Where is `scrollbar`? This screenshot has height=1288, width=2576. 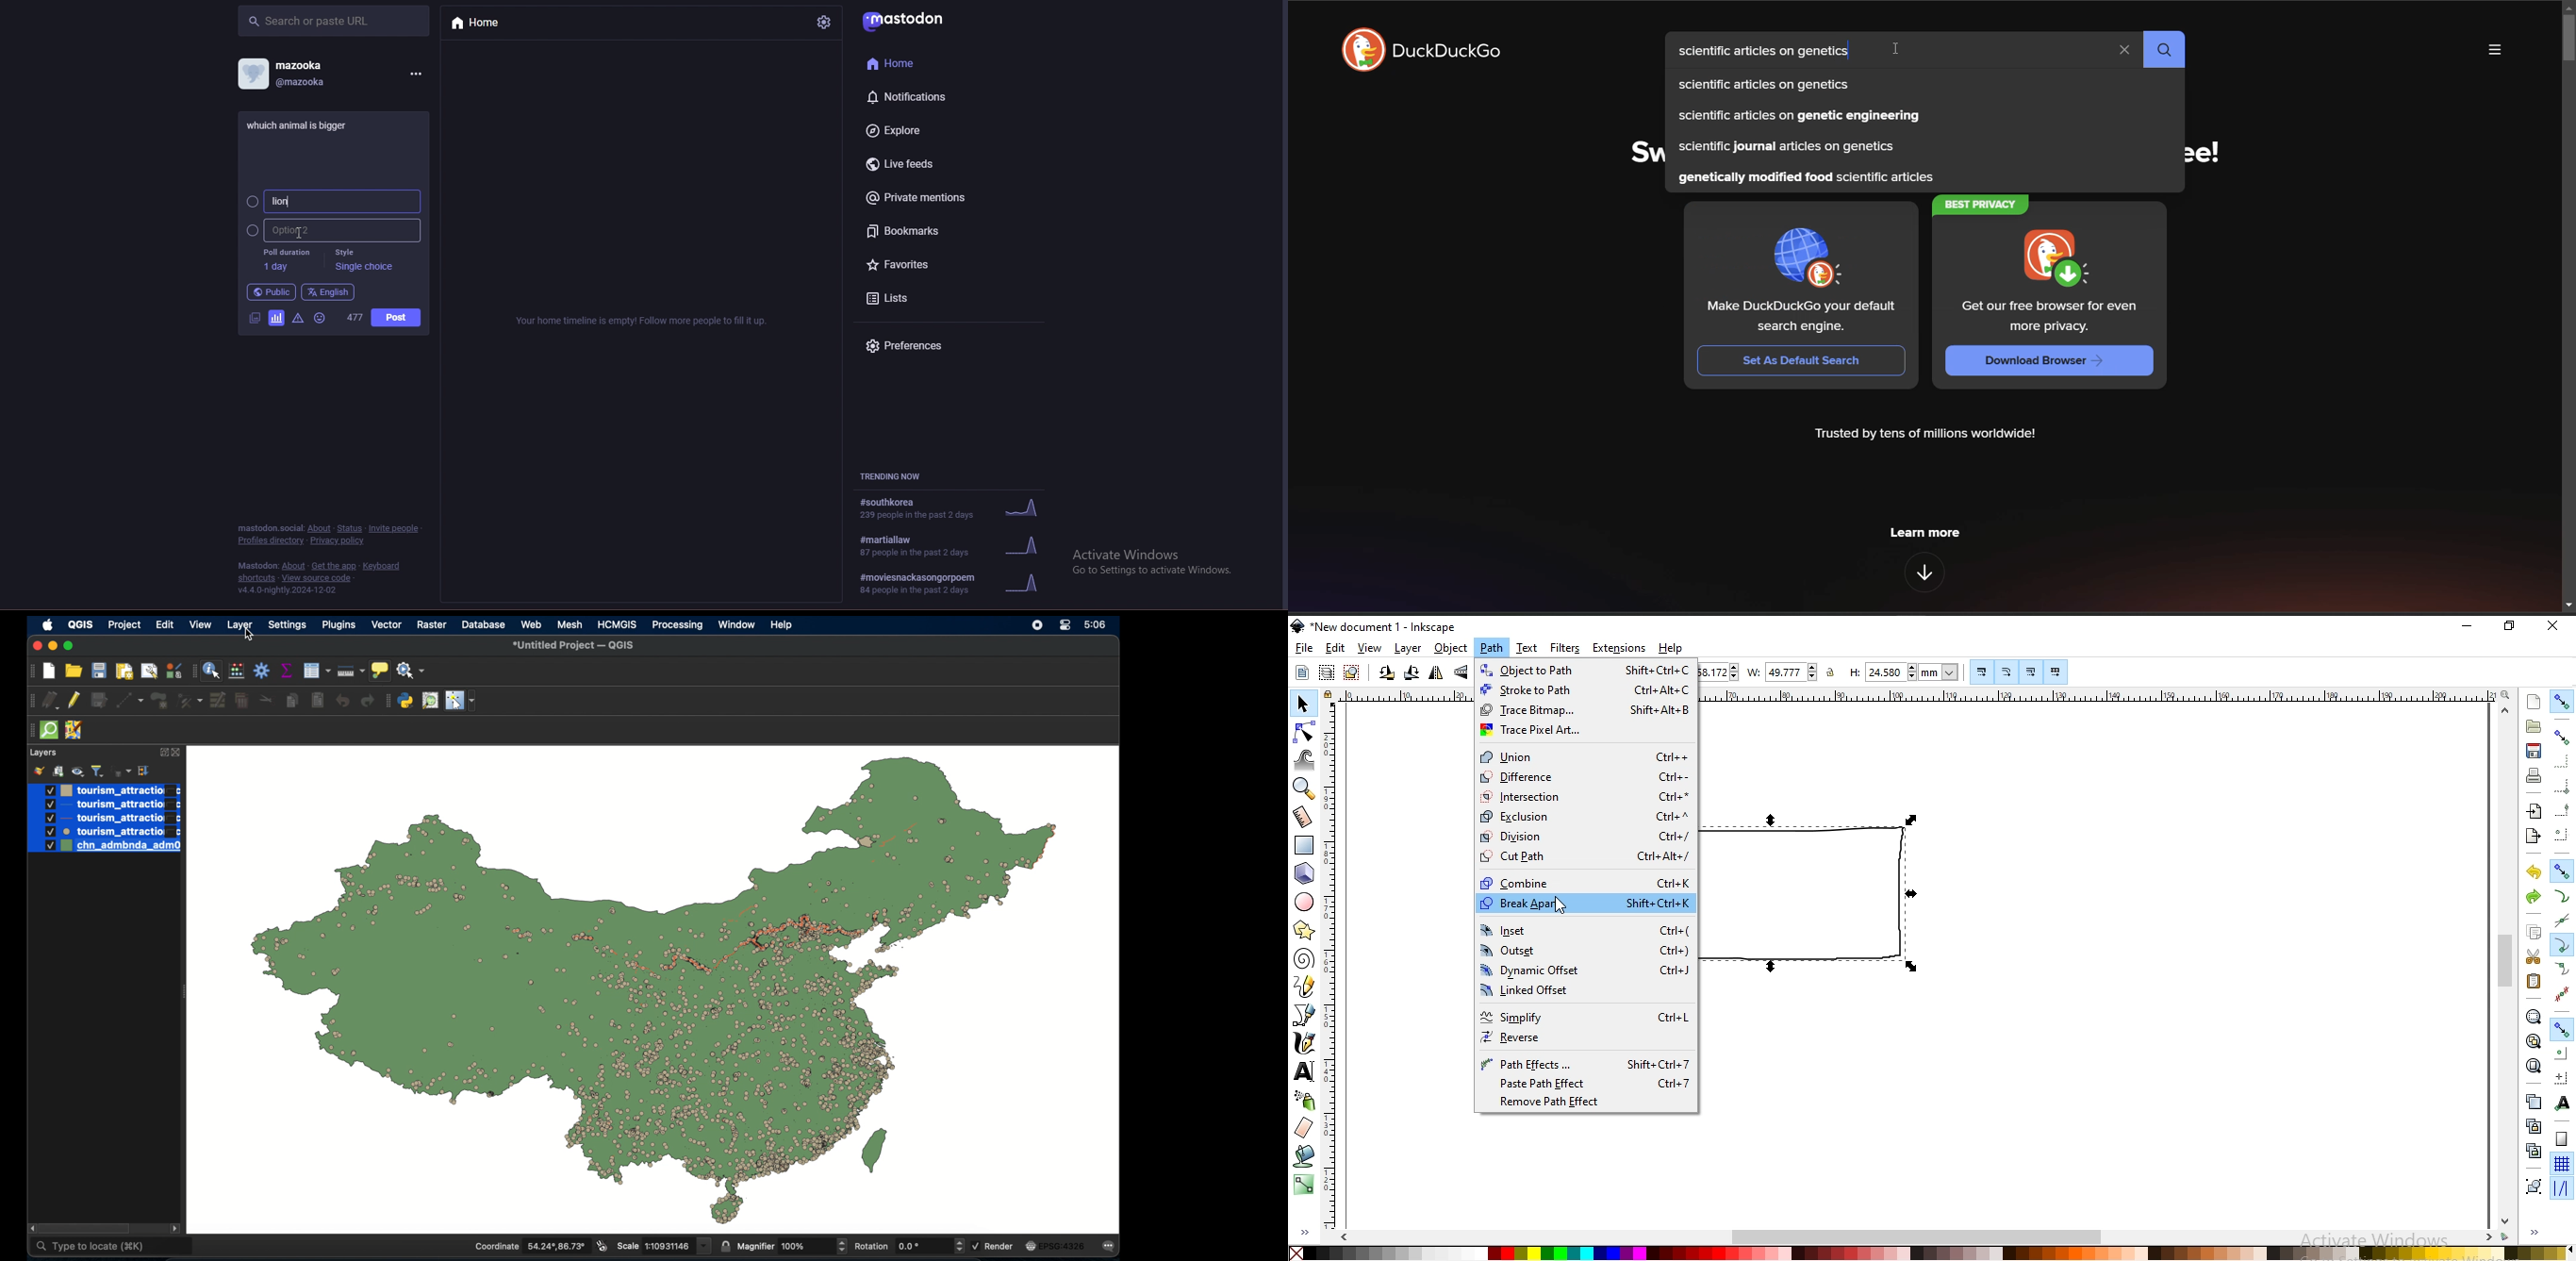
scrollbar is located at coordinates (2505, 962).